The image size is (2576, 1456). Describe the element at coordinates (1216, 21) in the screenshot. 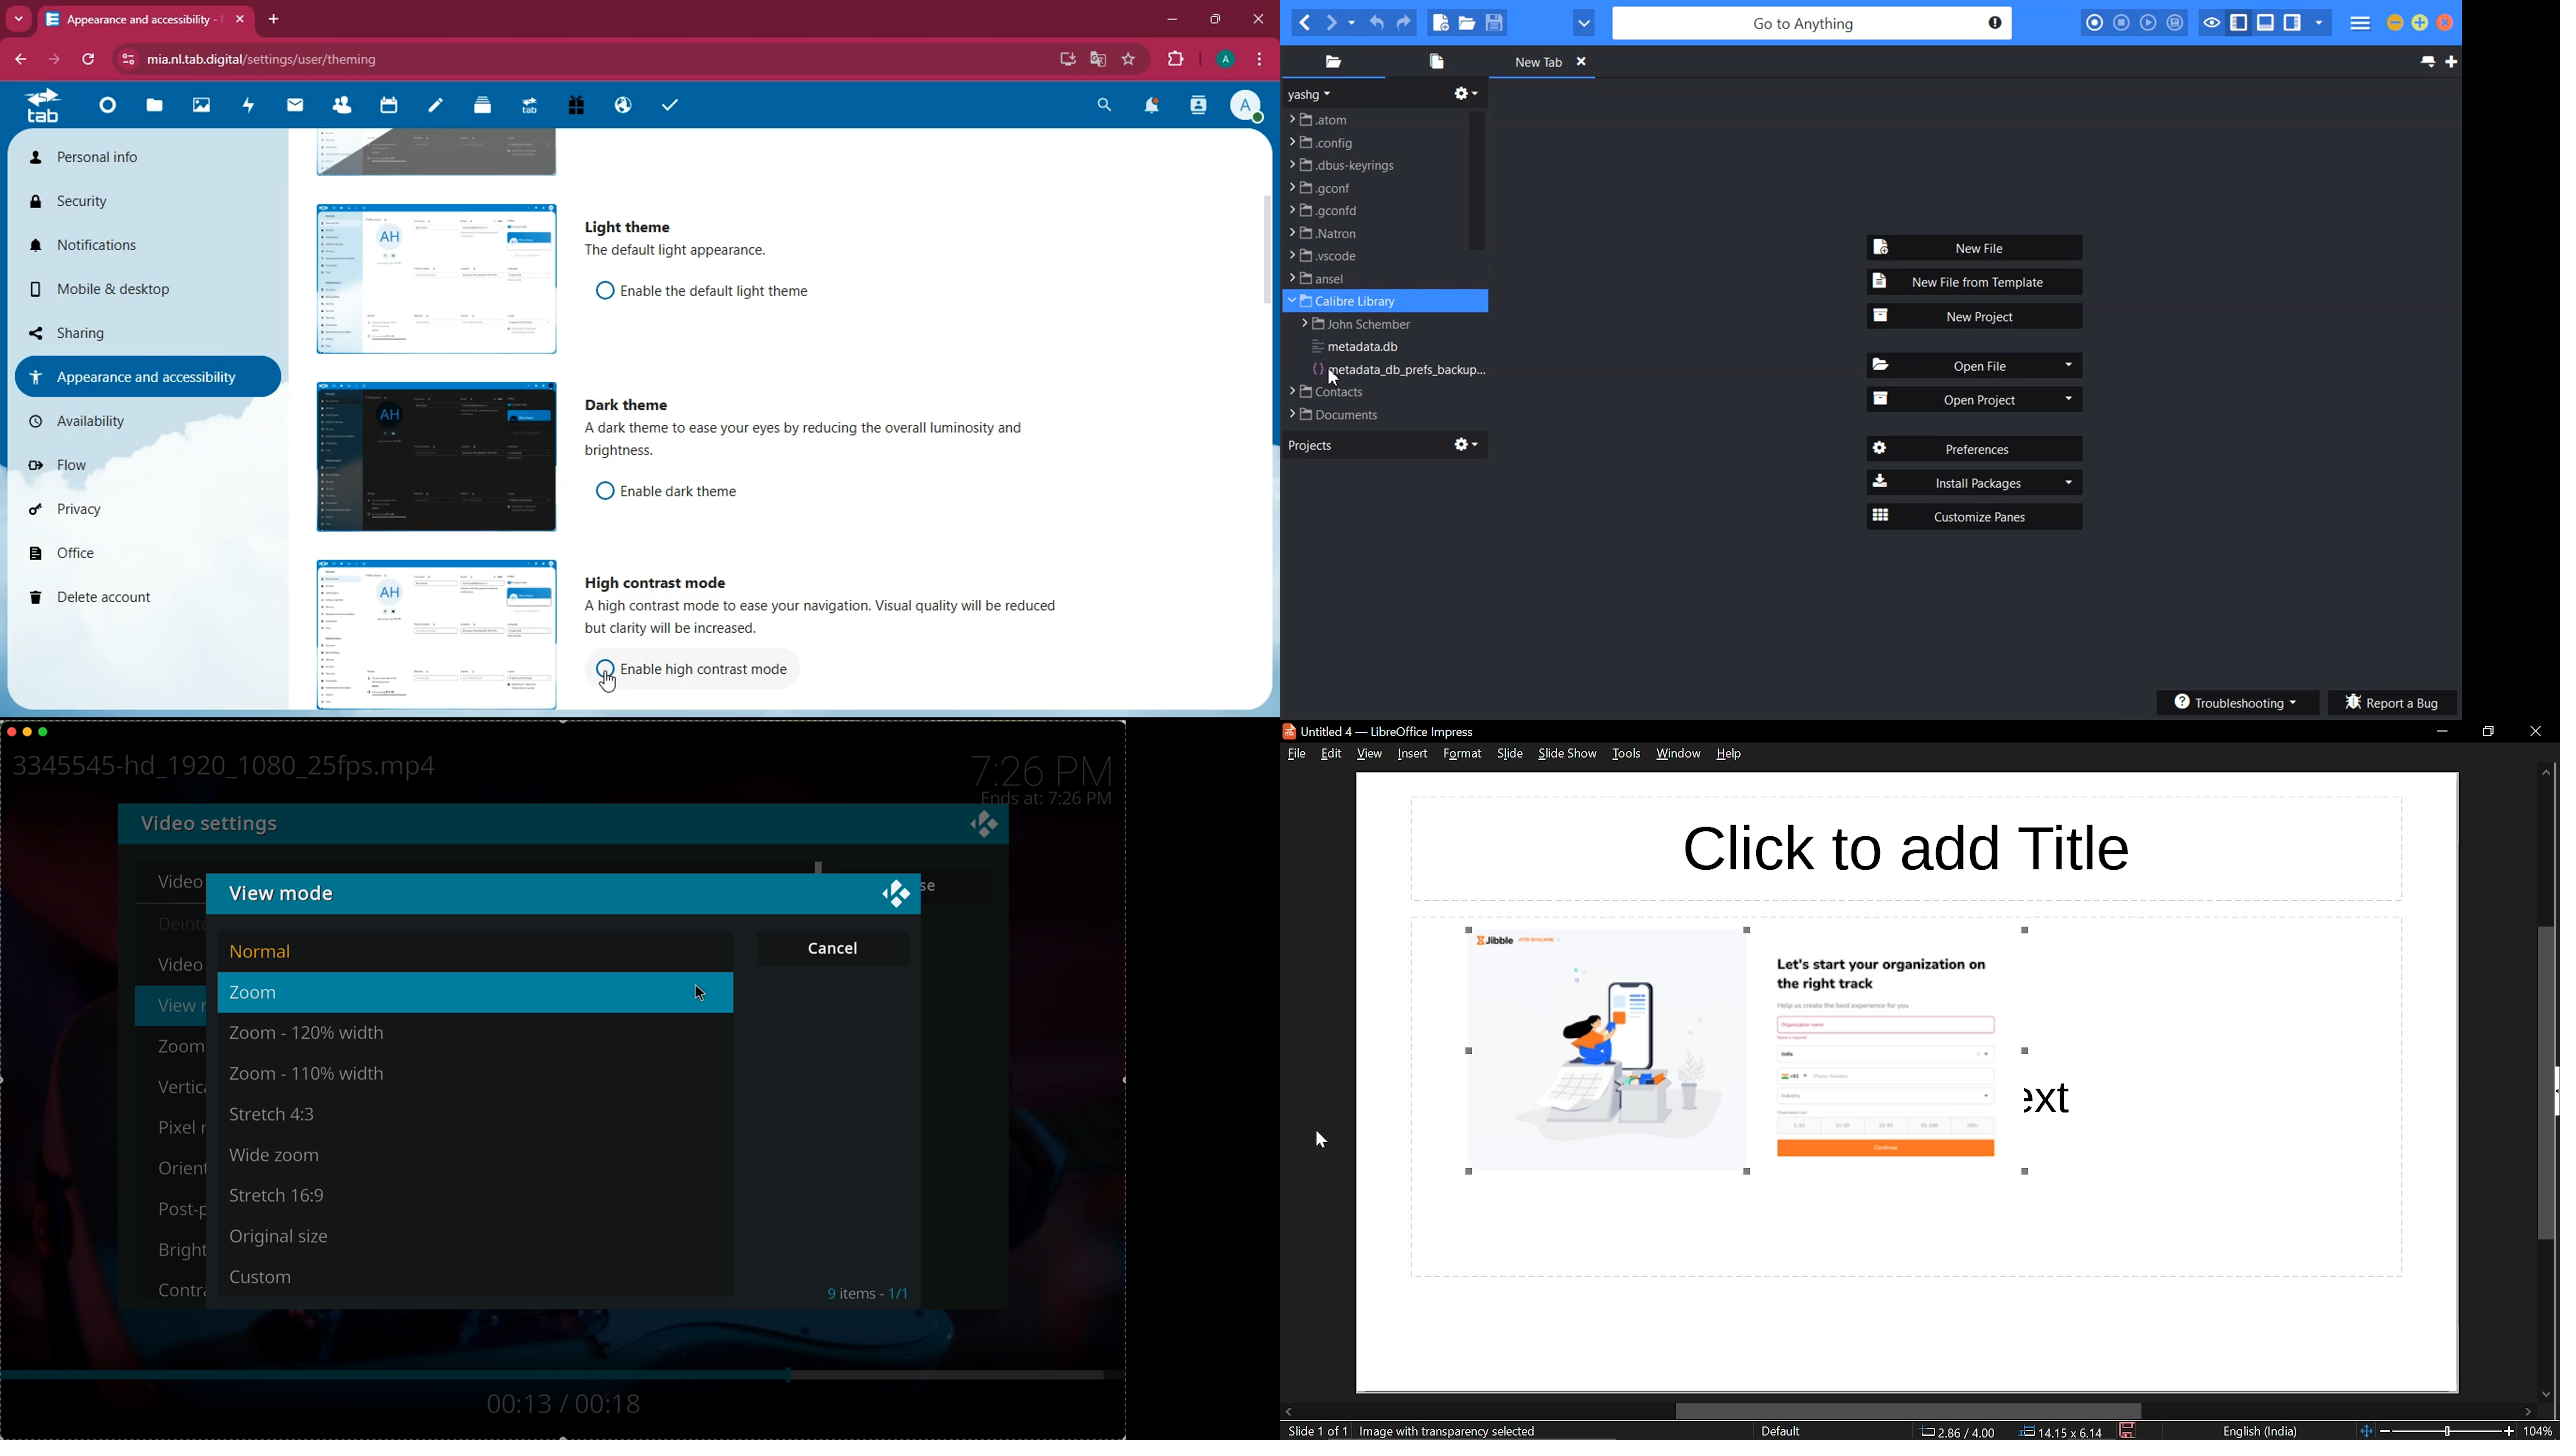

I see `maximize` at that location.